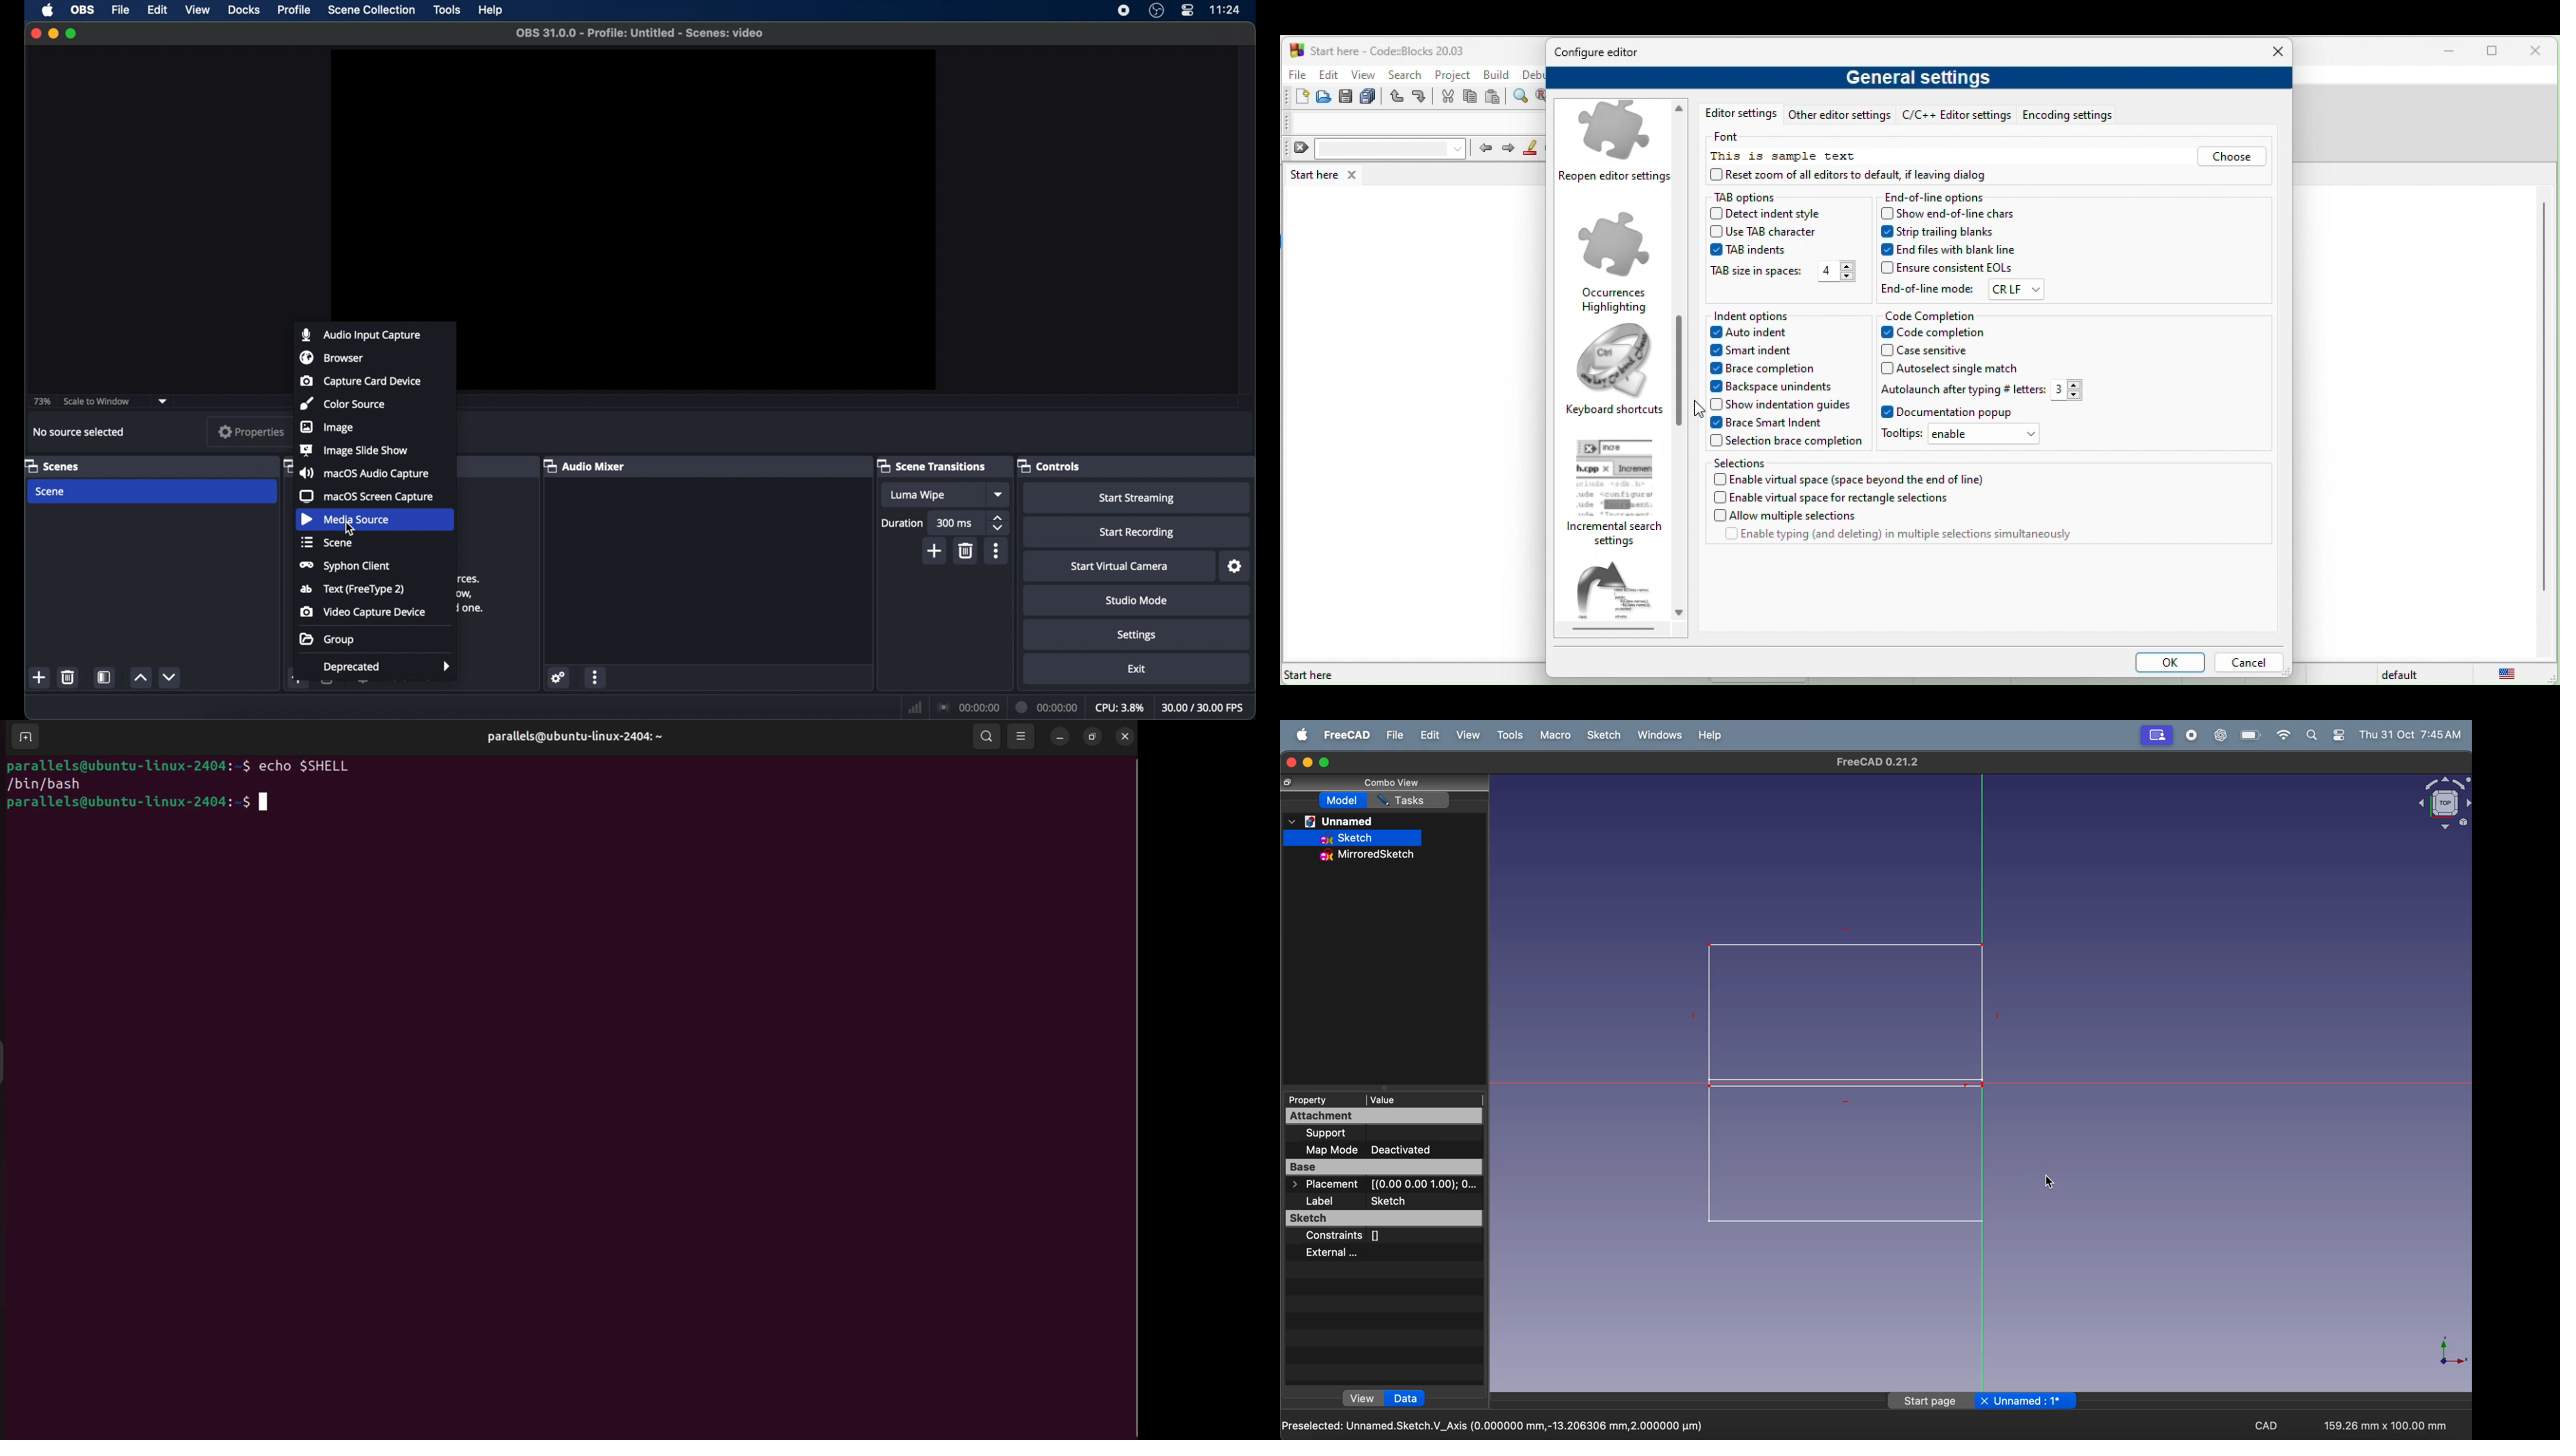 The image size is (2576, 1456). What do you see at coordinates (41, 401) in the screenshot?
I see `73%` at bounding box center [41, 401].